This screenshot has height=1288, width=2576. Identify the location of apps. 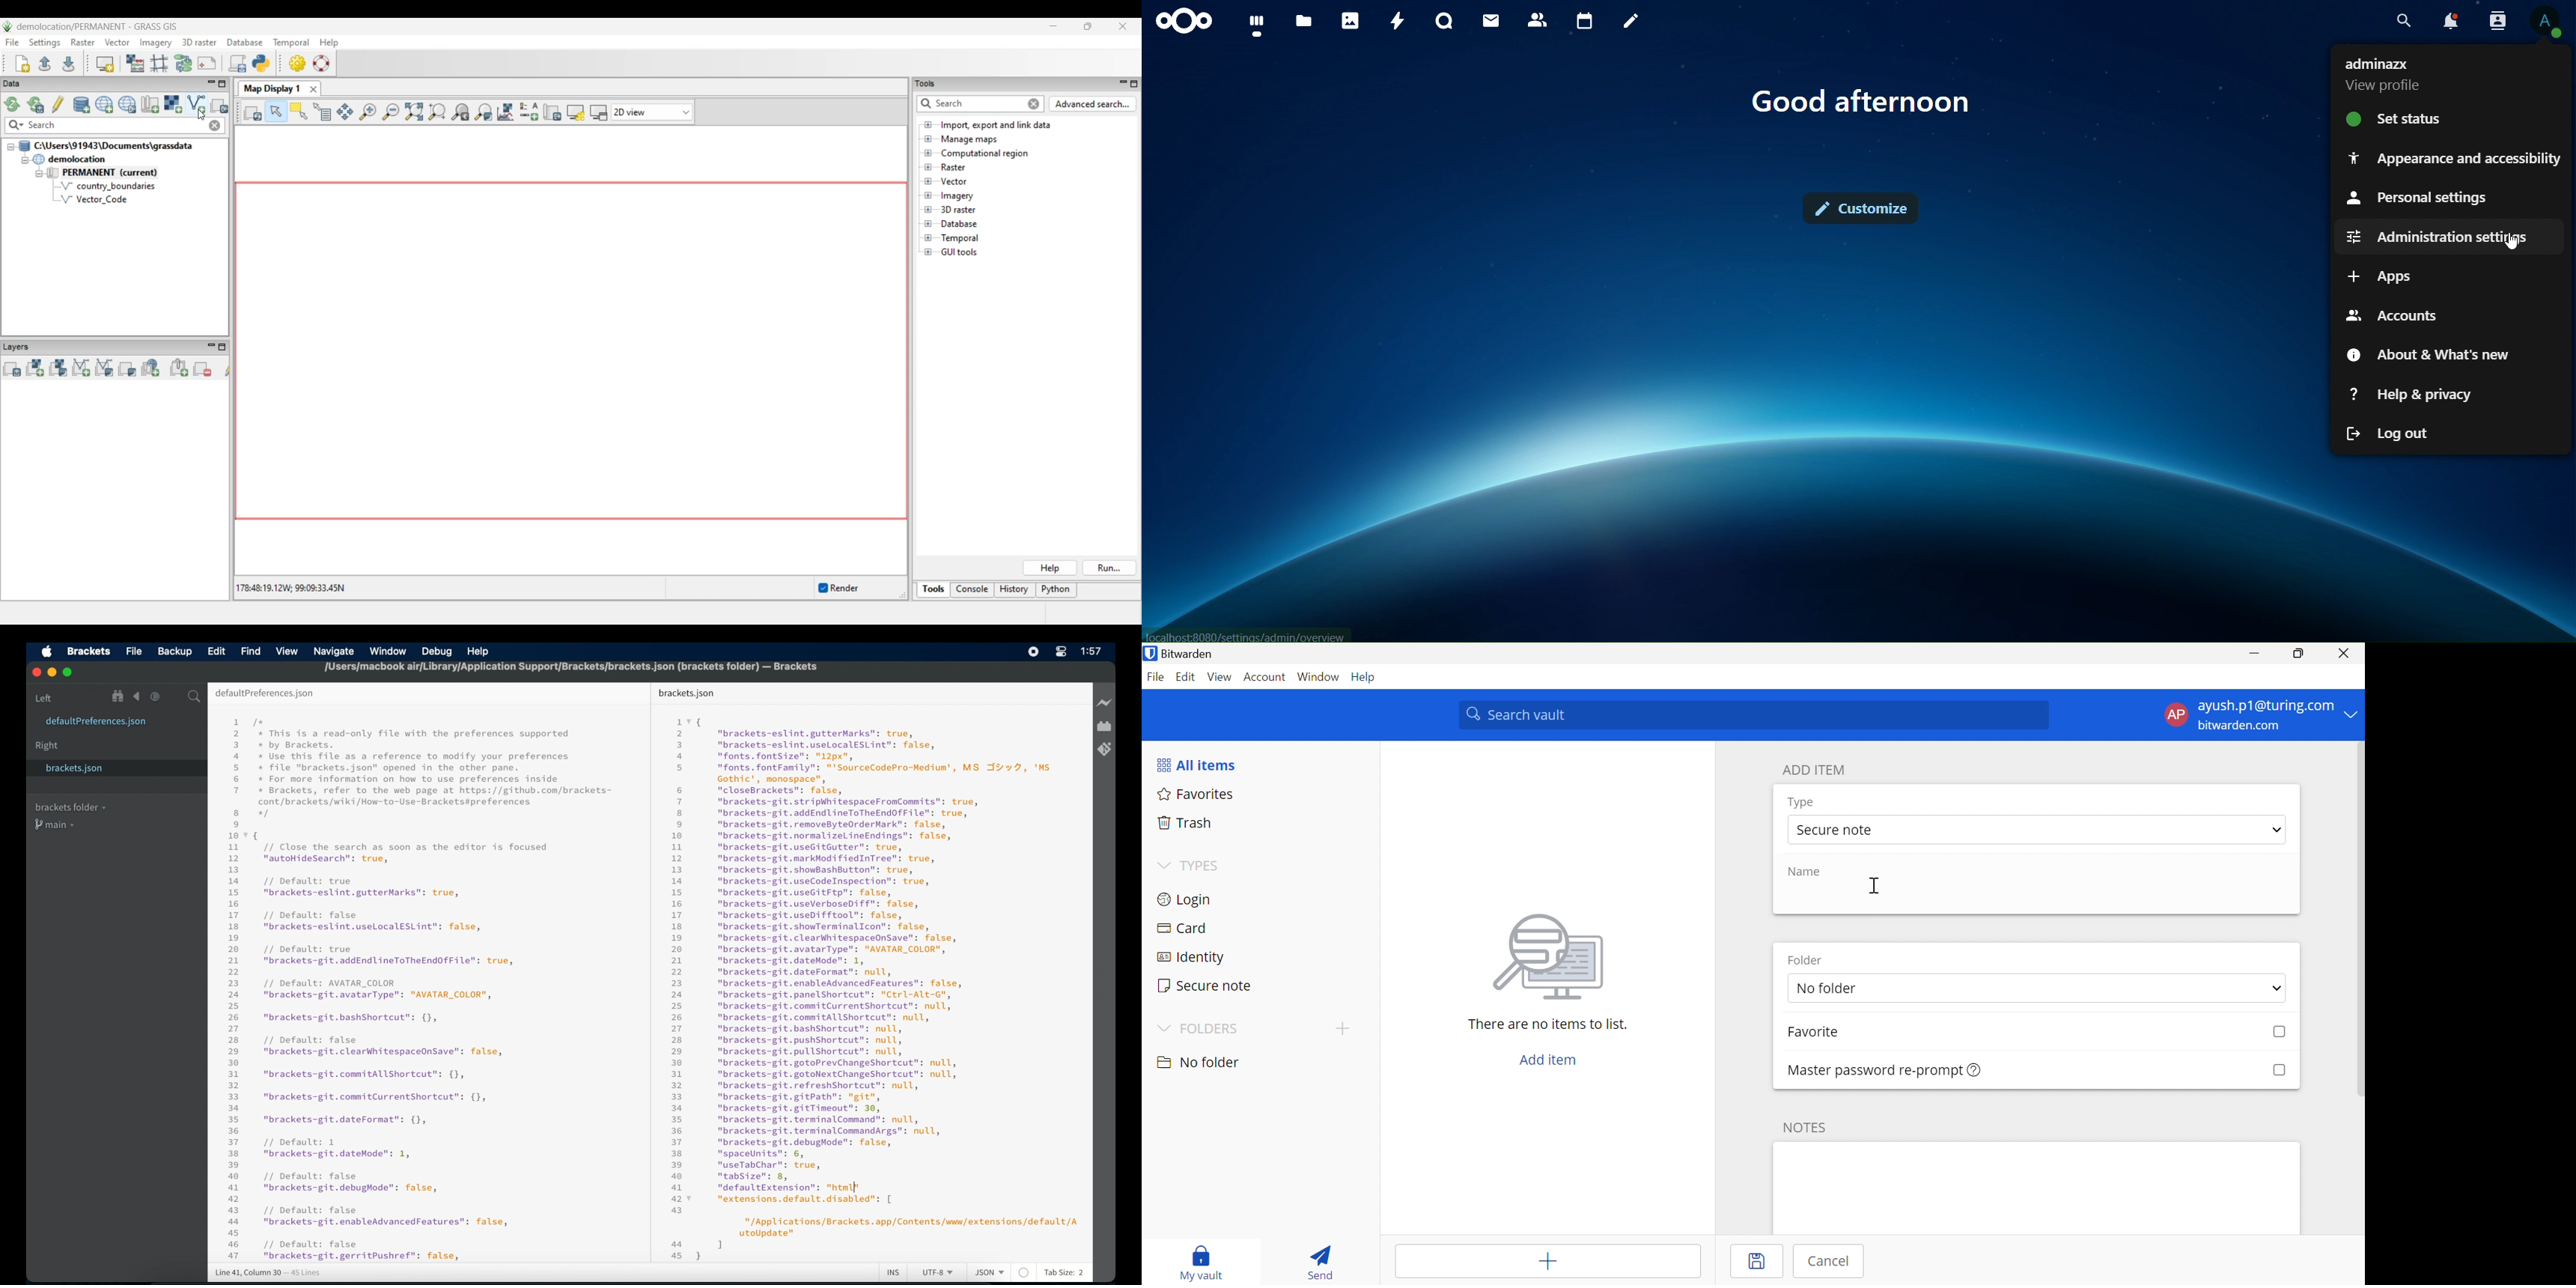
(2378, 276).